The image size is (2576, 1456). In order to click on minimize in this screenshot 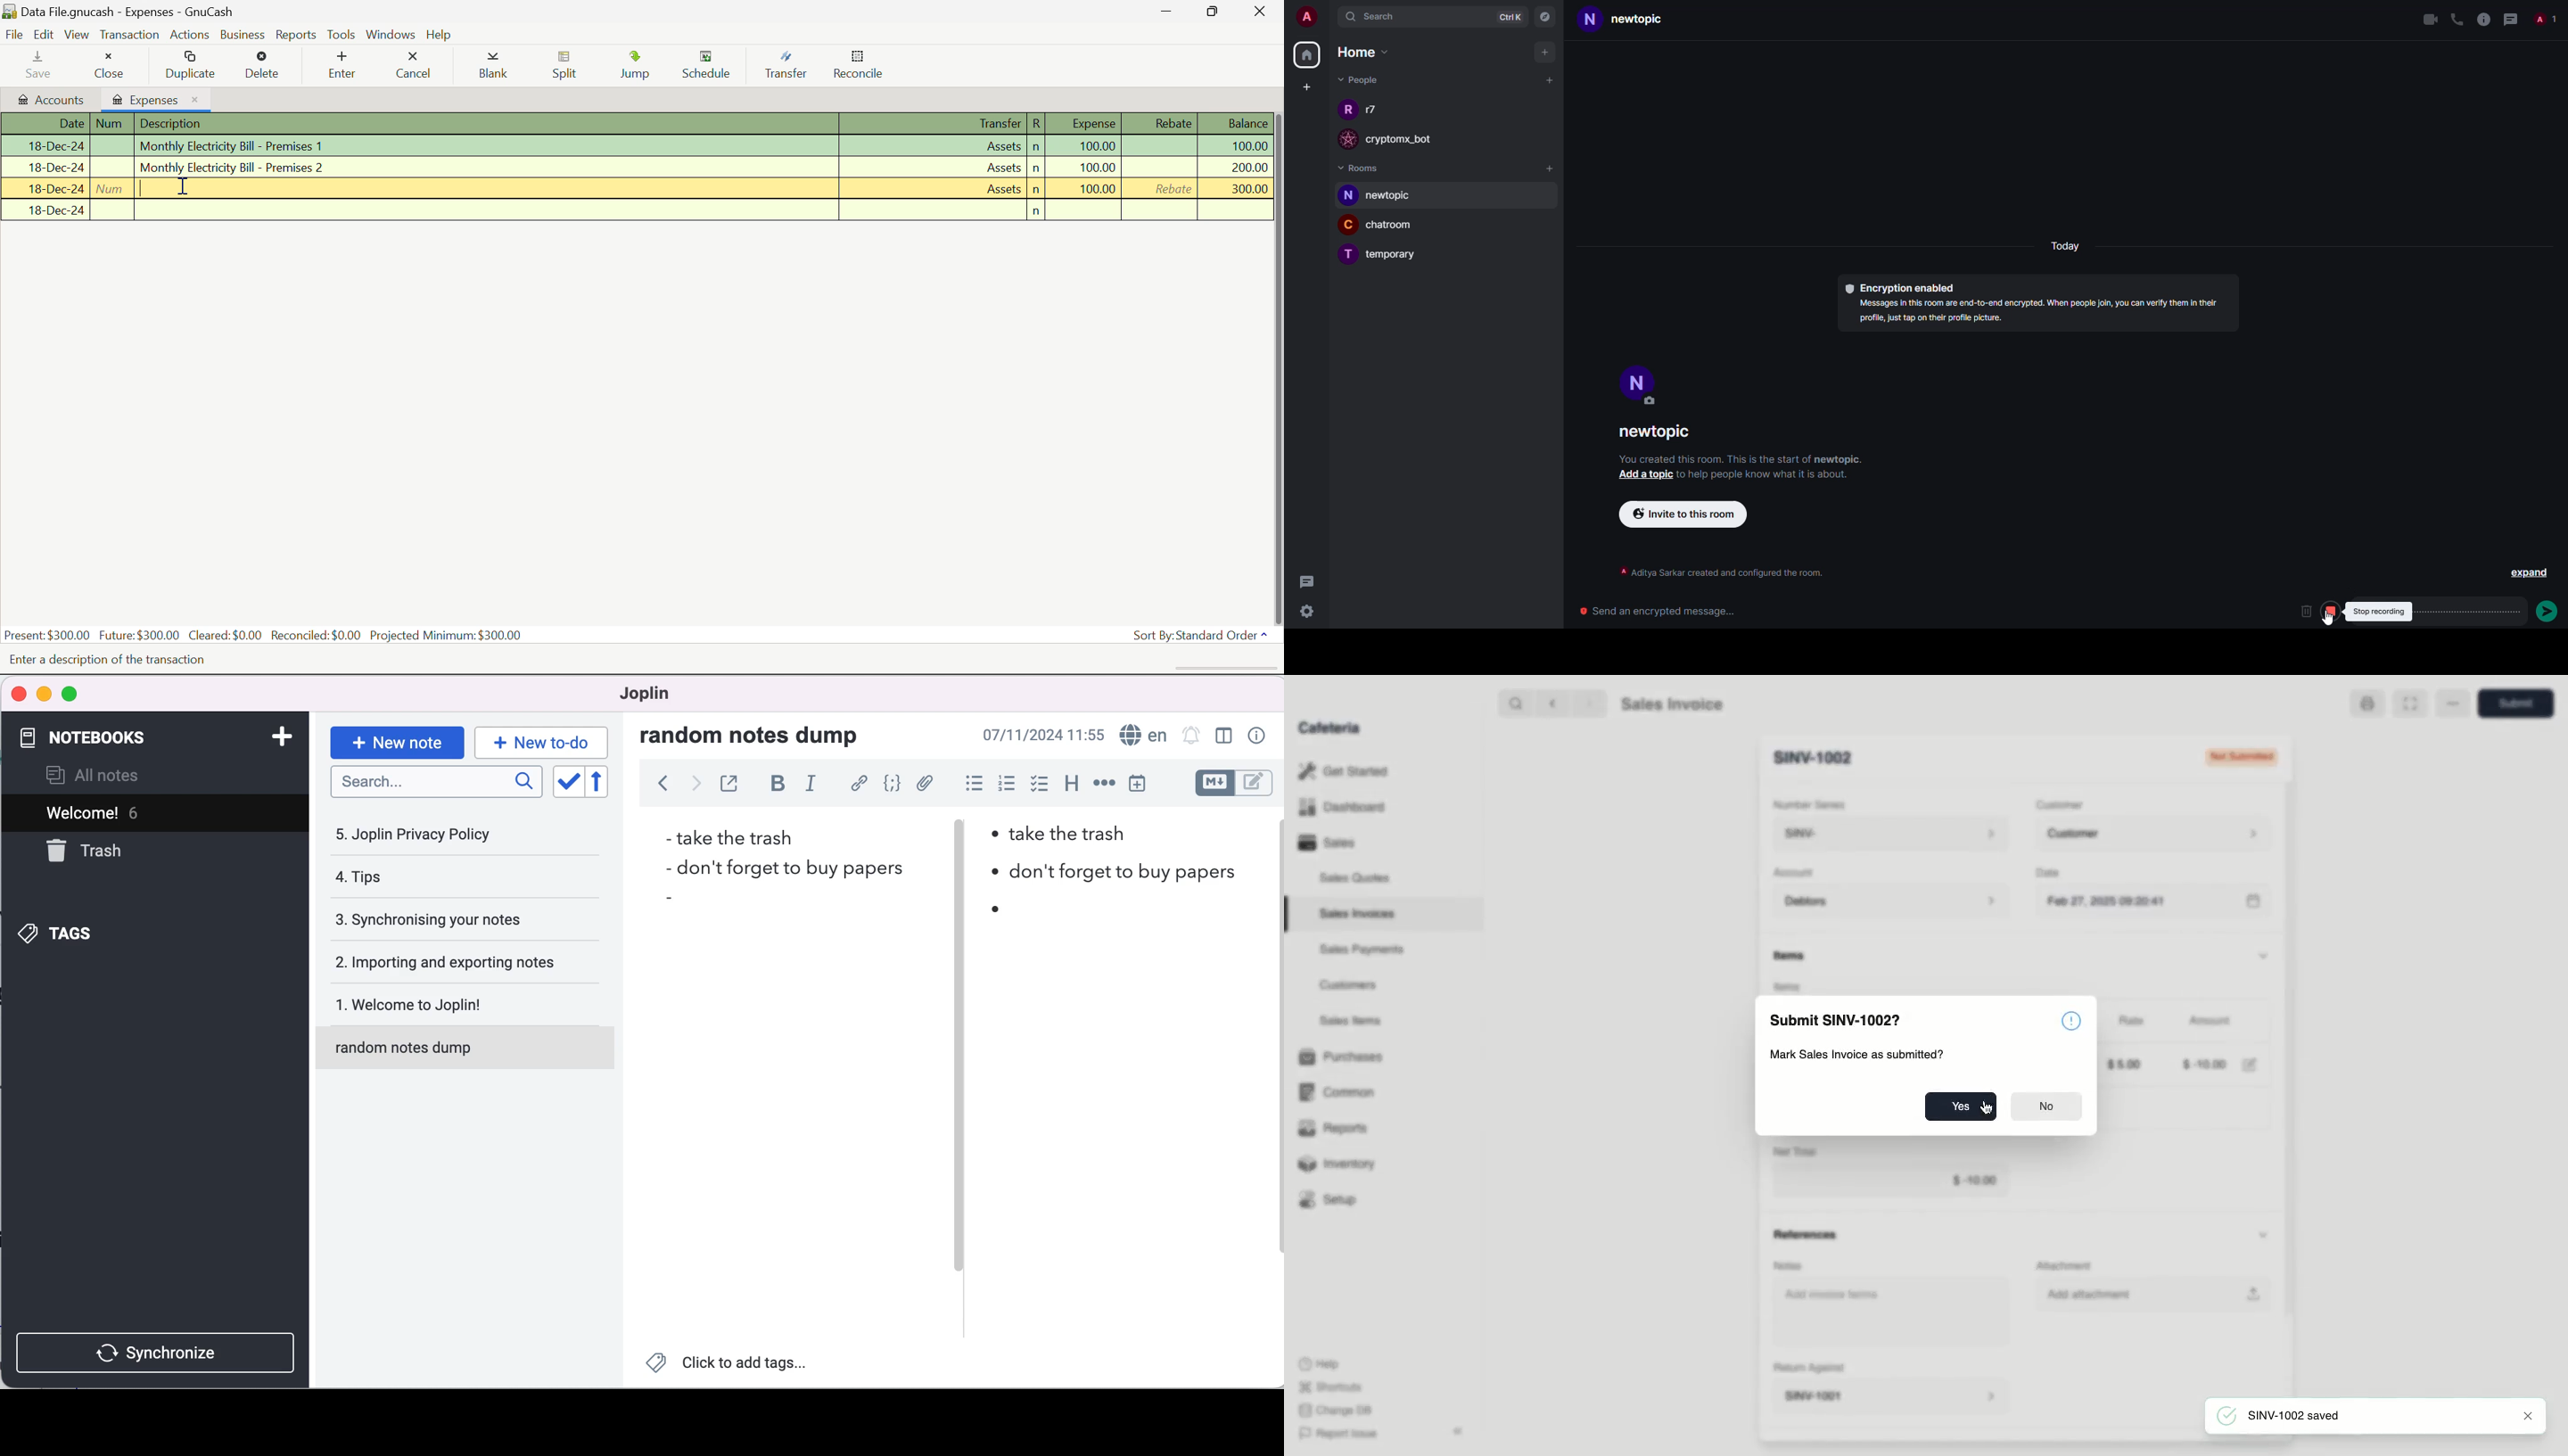, I will do `click(43, 694)`.